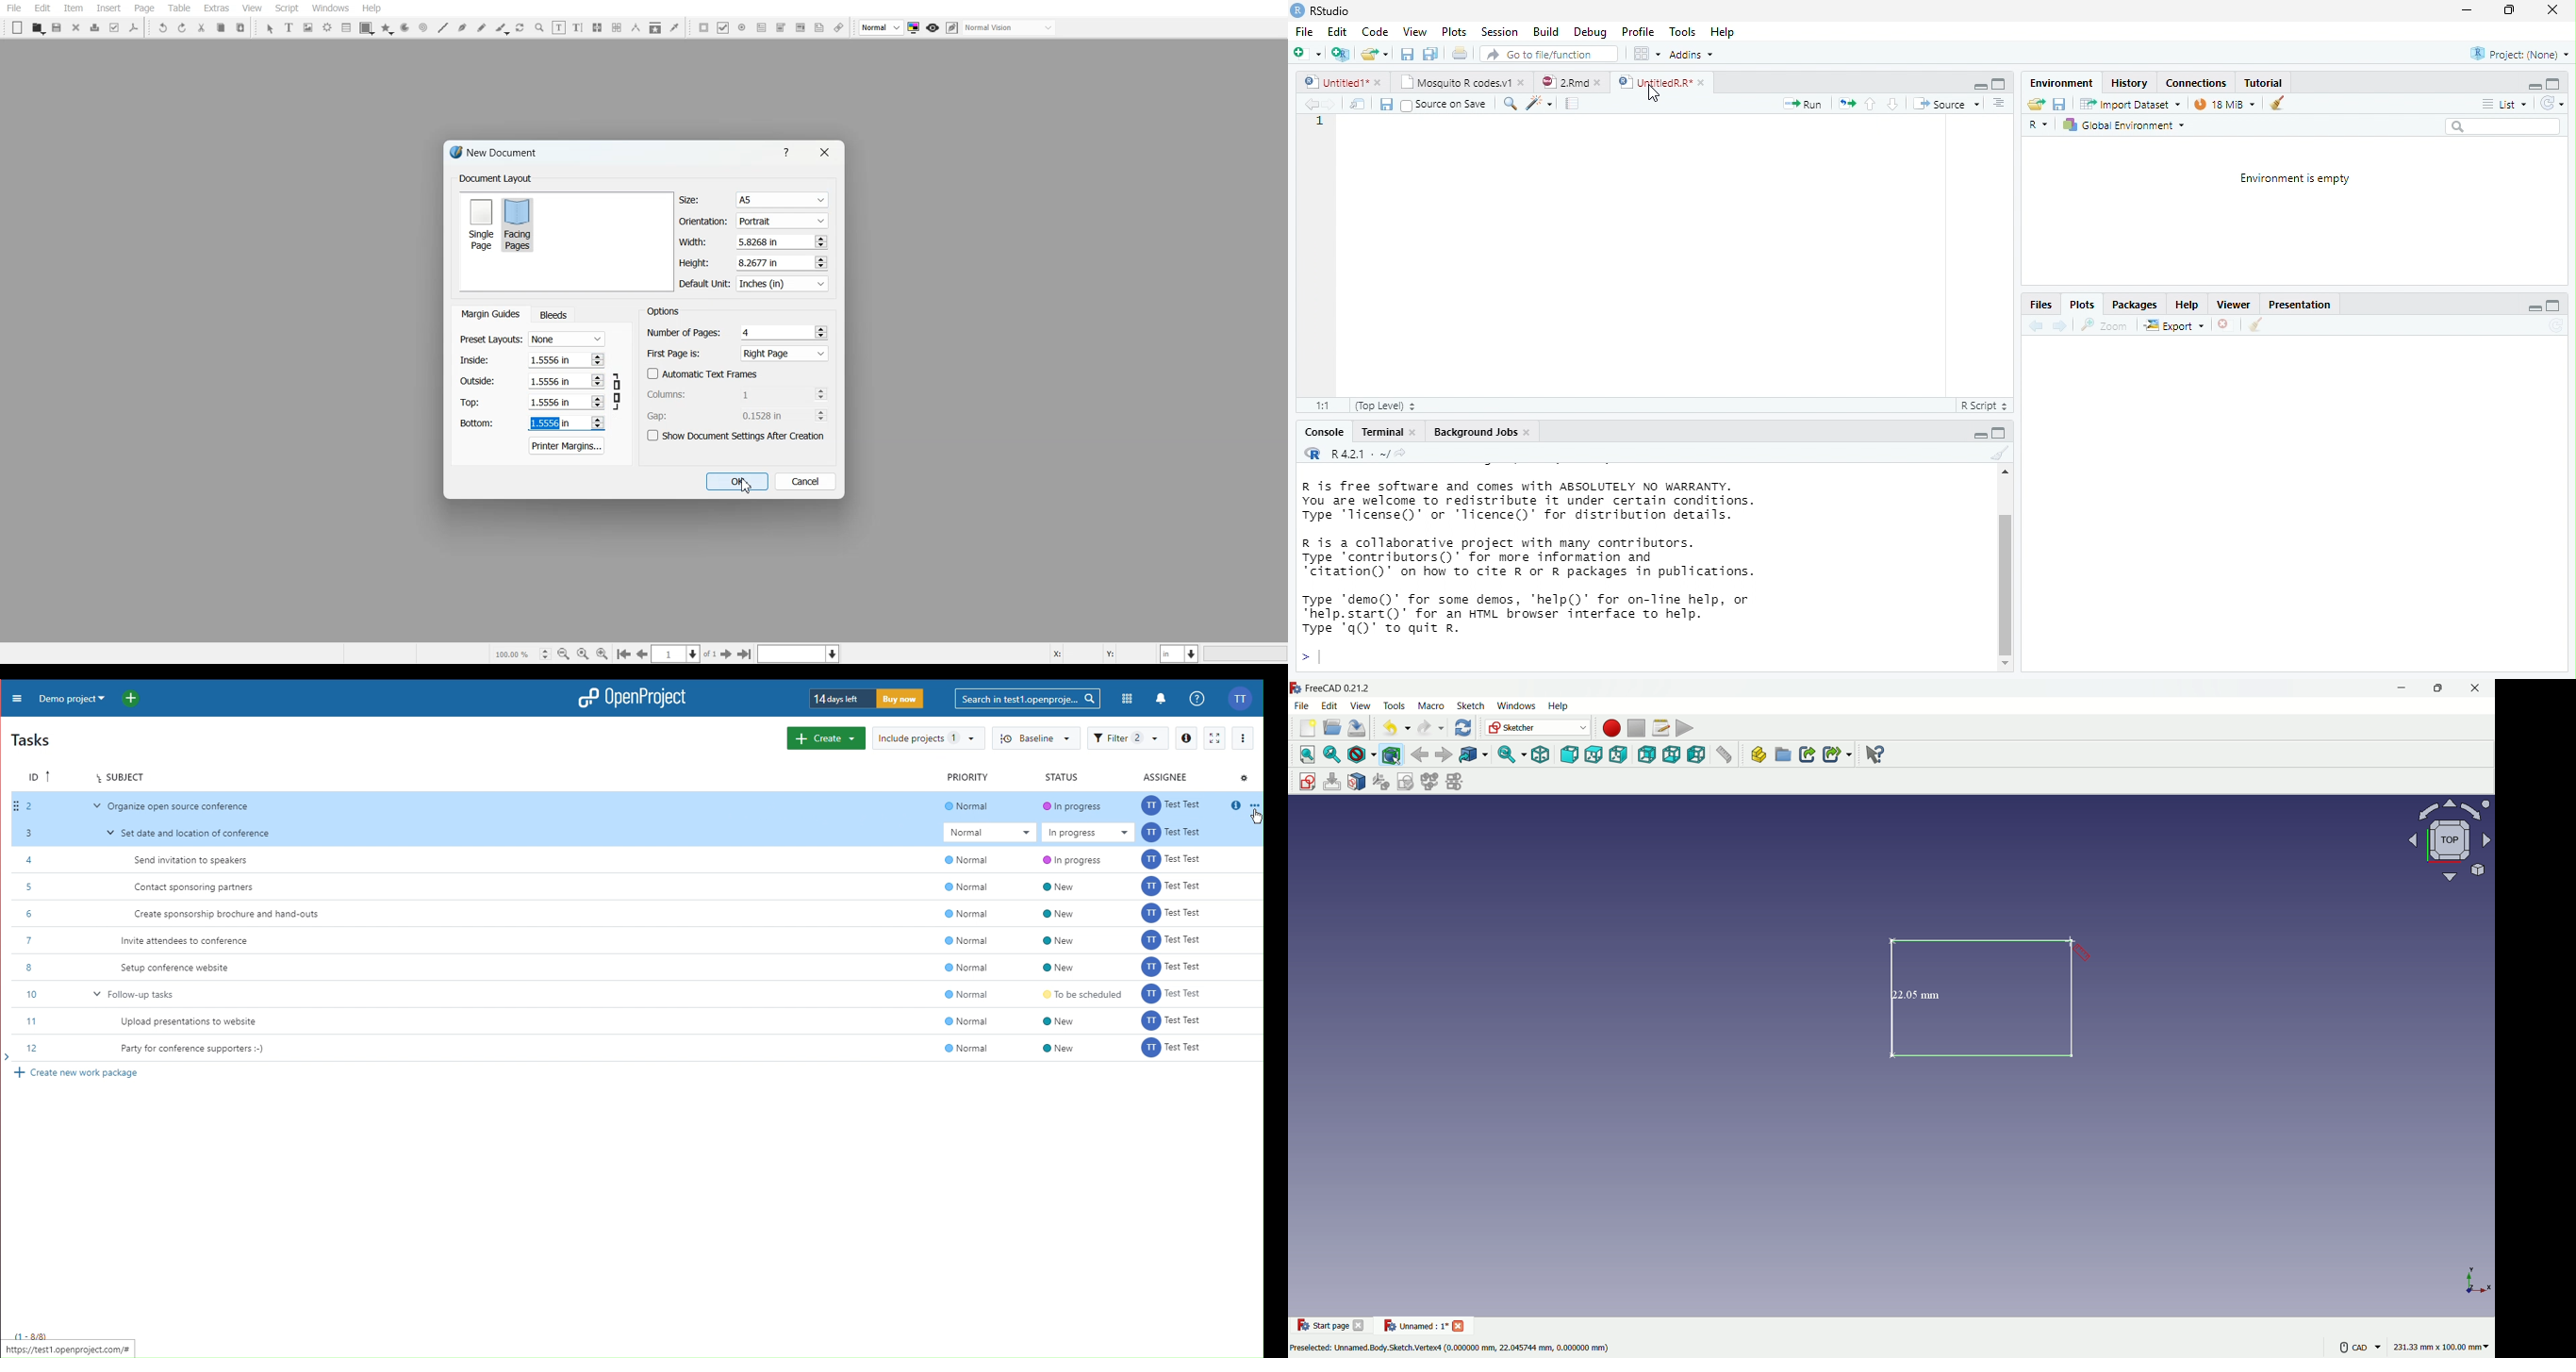 This screenshot has height=1372, width=2576. I want to click on view the current working directory, so click(1401, 453).